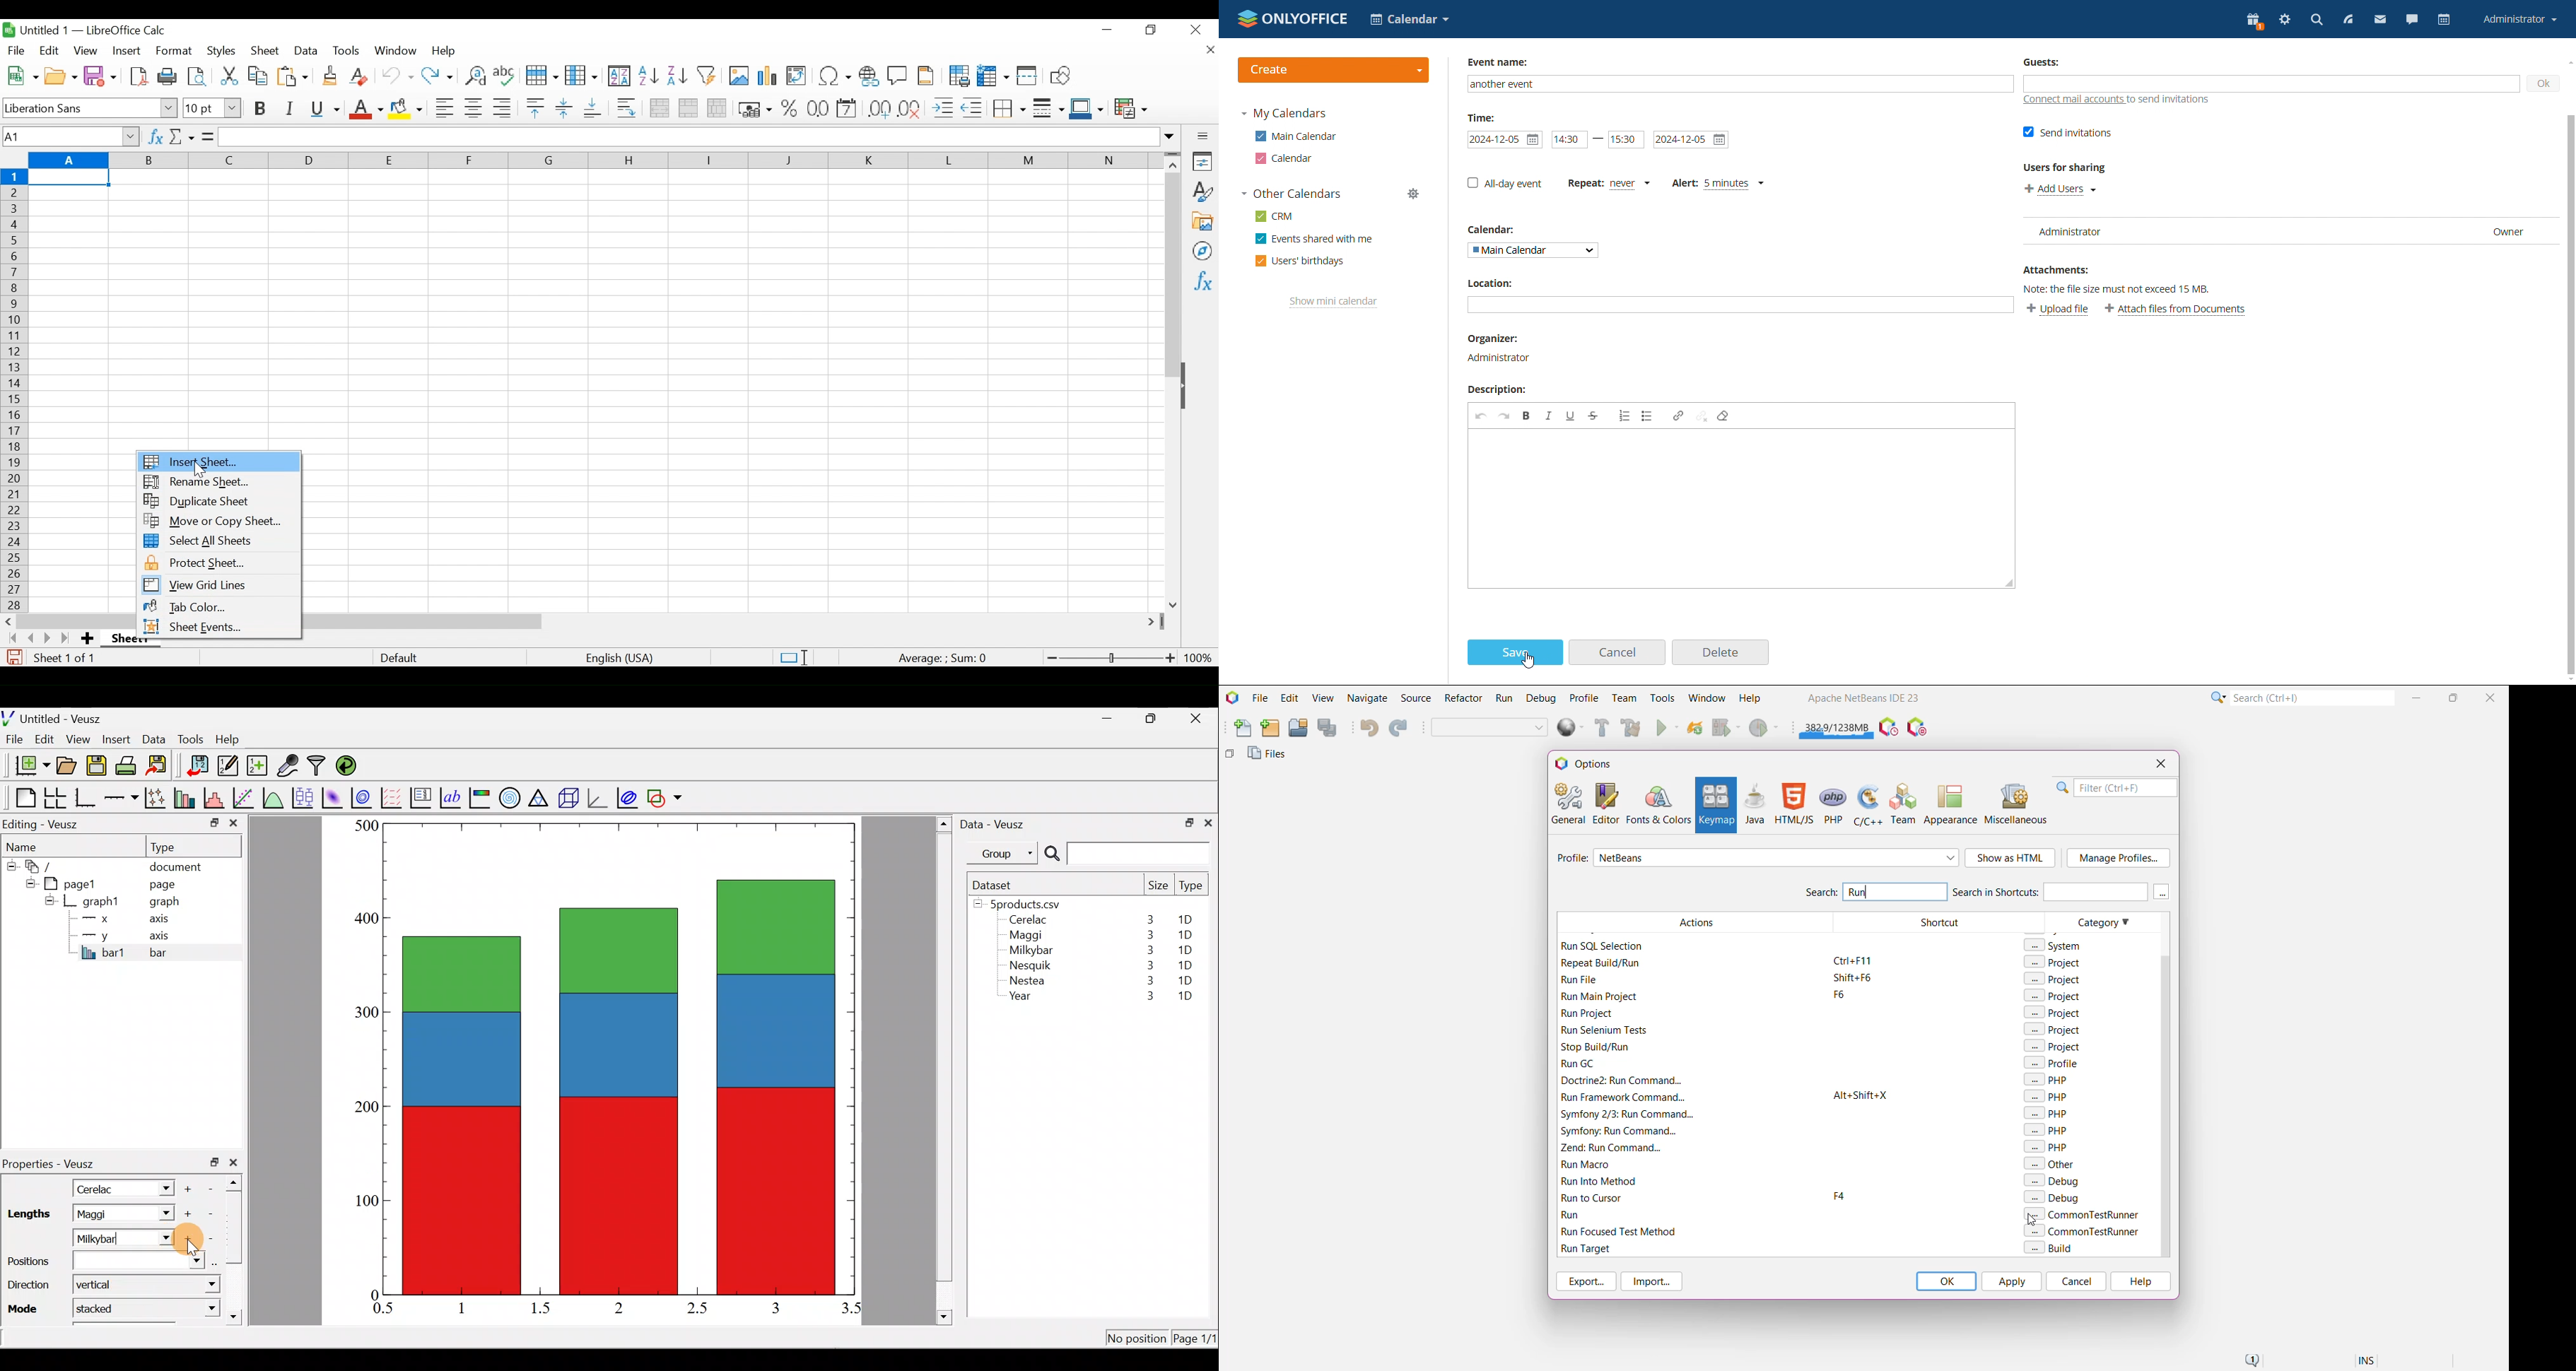 The image size is (2576, 1372). I want to click on Arrange graphs in a grid, so click(55, 798).